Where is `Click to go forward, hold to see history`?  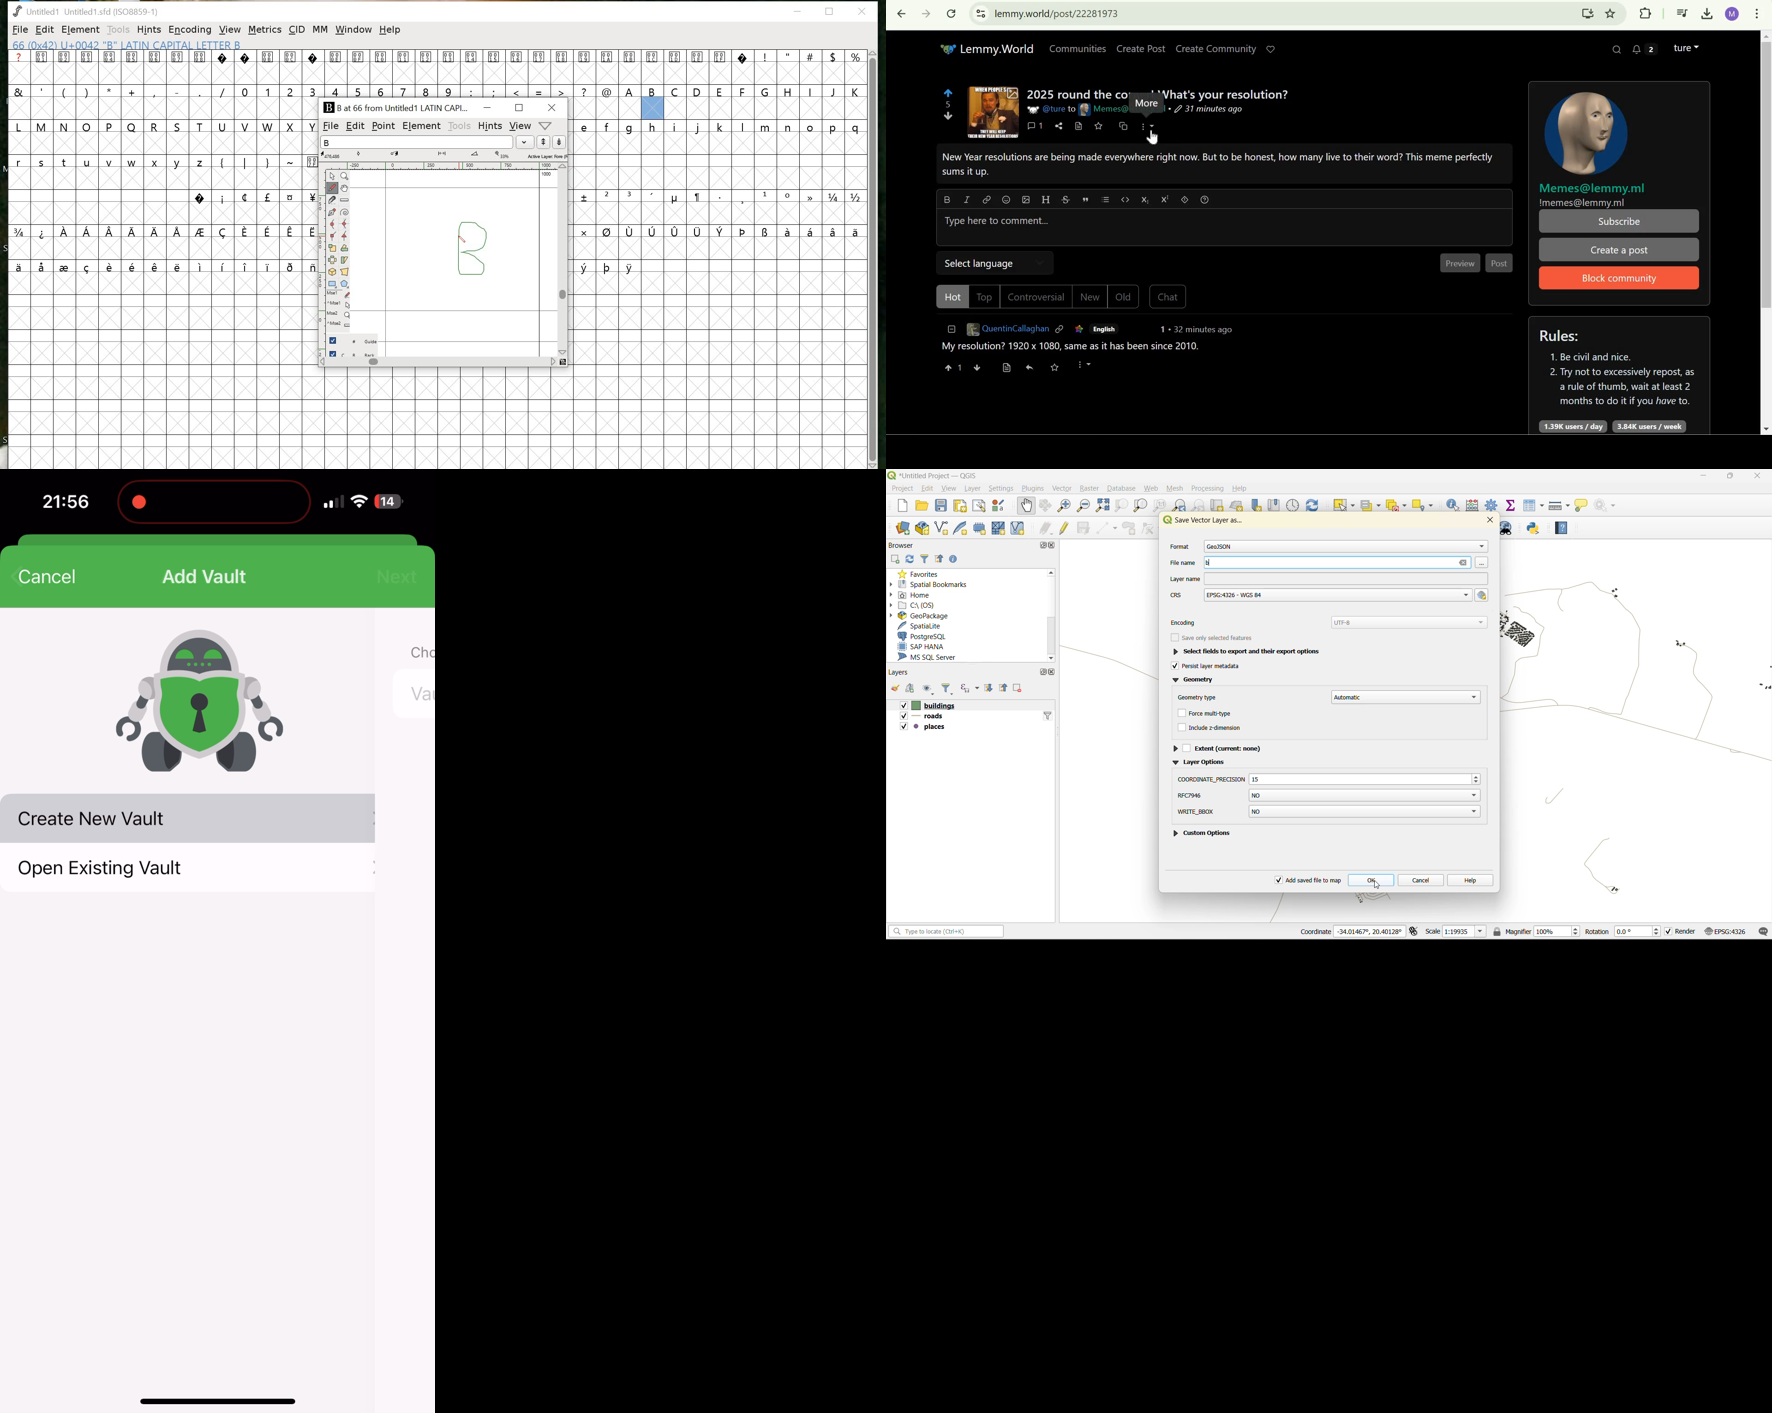
Click to go forward, hold to see history is located at coordinates (927, 14).